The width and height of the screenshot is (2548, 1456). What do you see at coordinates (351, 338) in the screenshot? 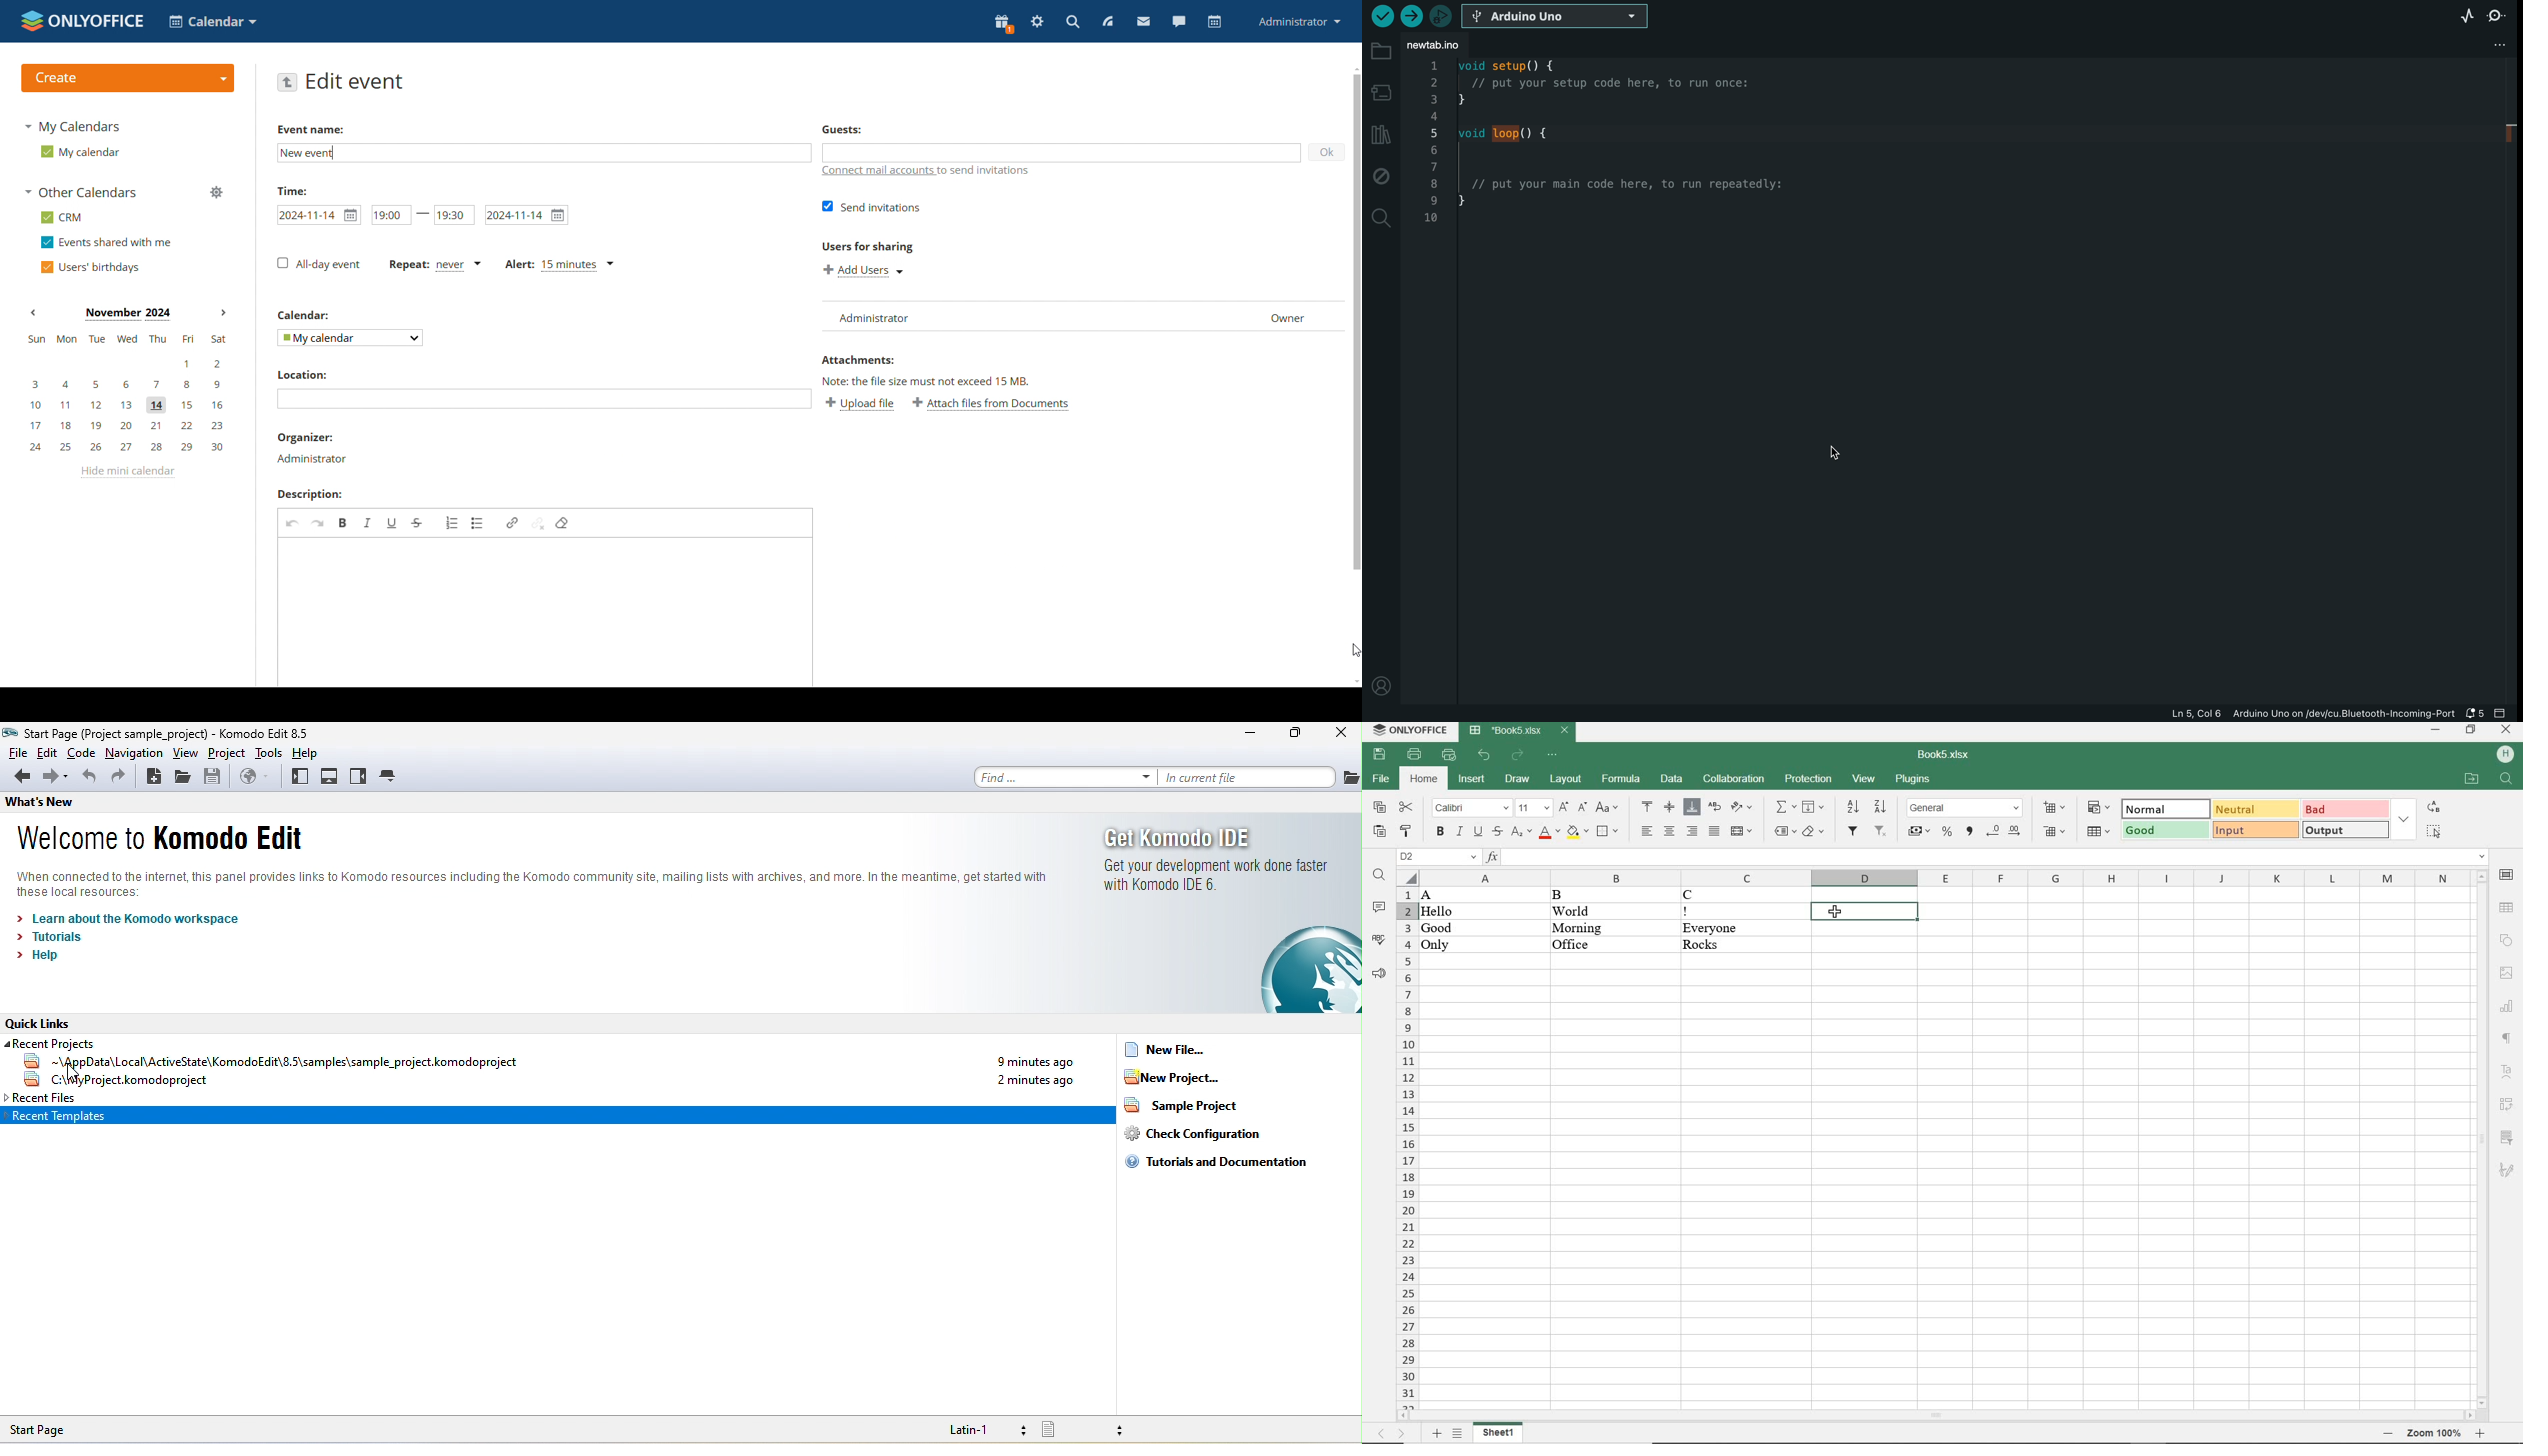
I see `select calendar` at bounding box center [351, 338].